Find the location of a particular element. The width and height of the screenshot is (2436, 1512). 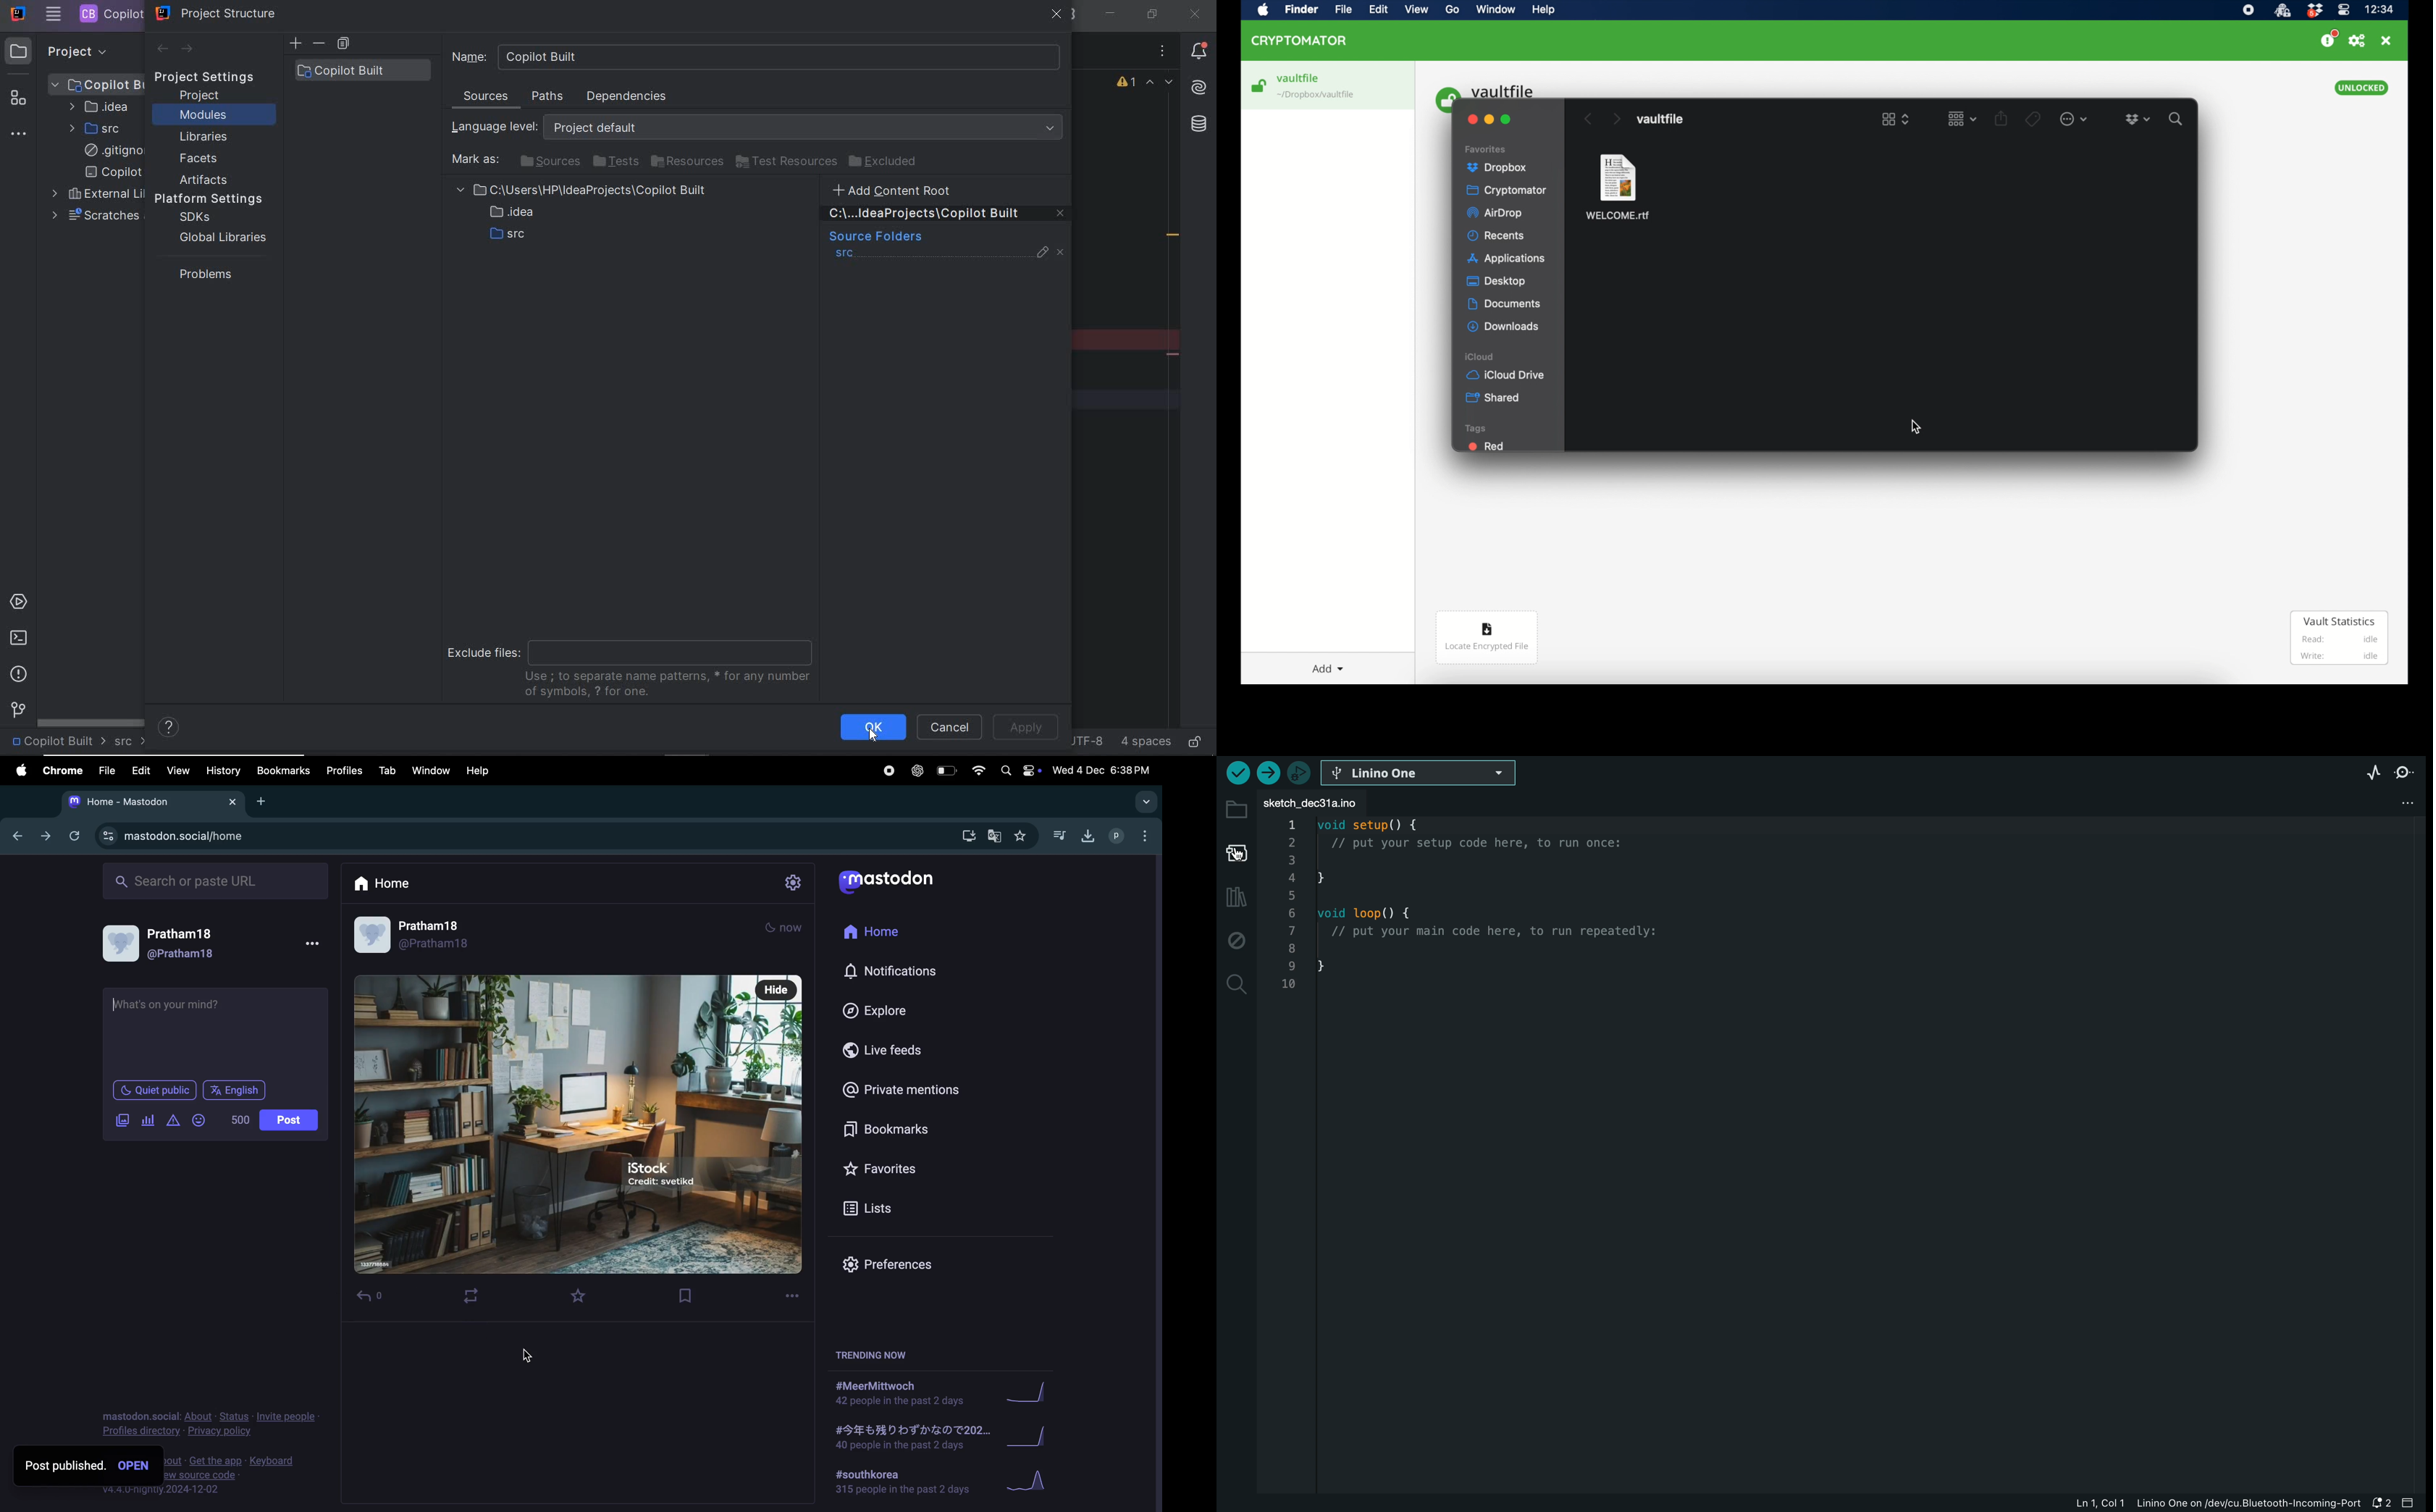

remove content entry is located at coordinates (947, 216).